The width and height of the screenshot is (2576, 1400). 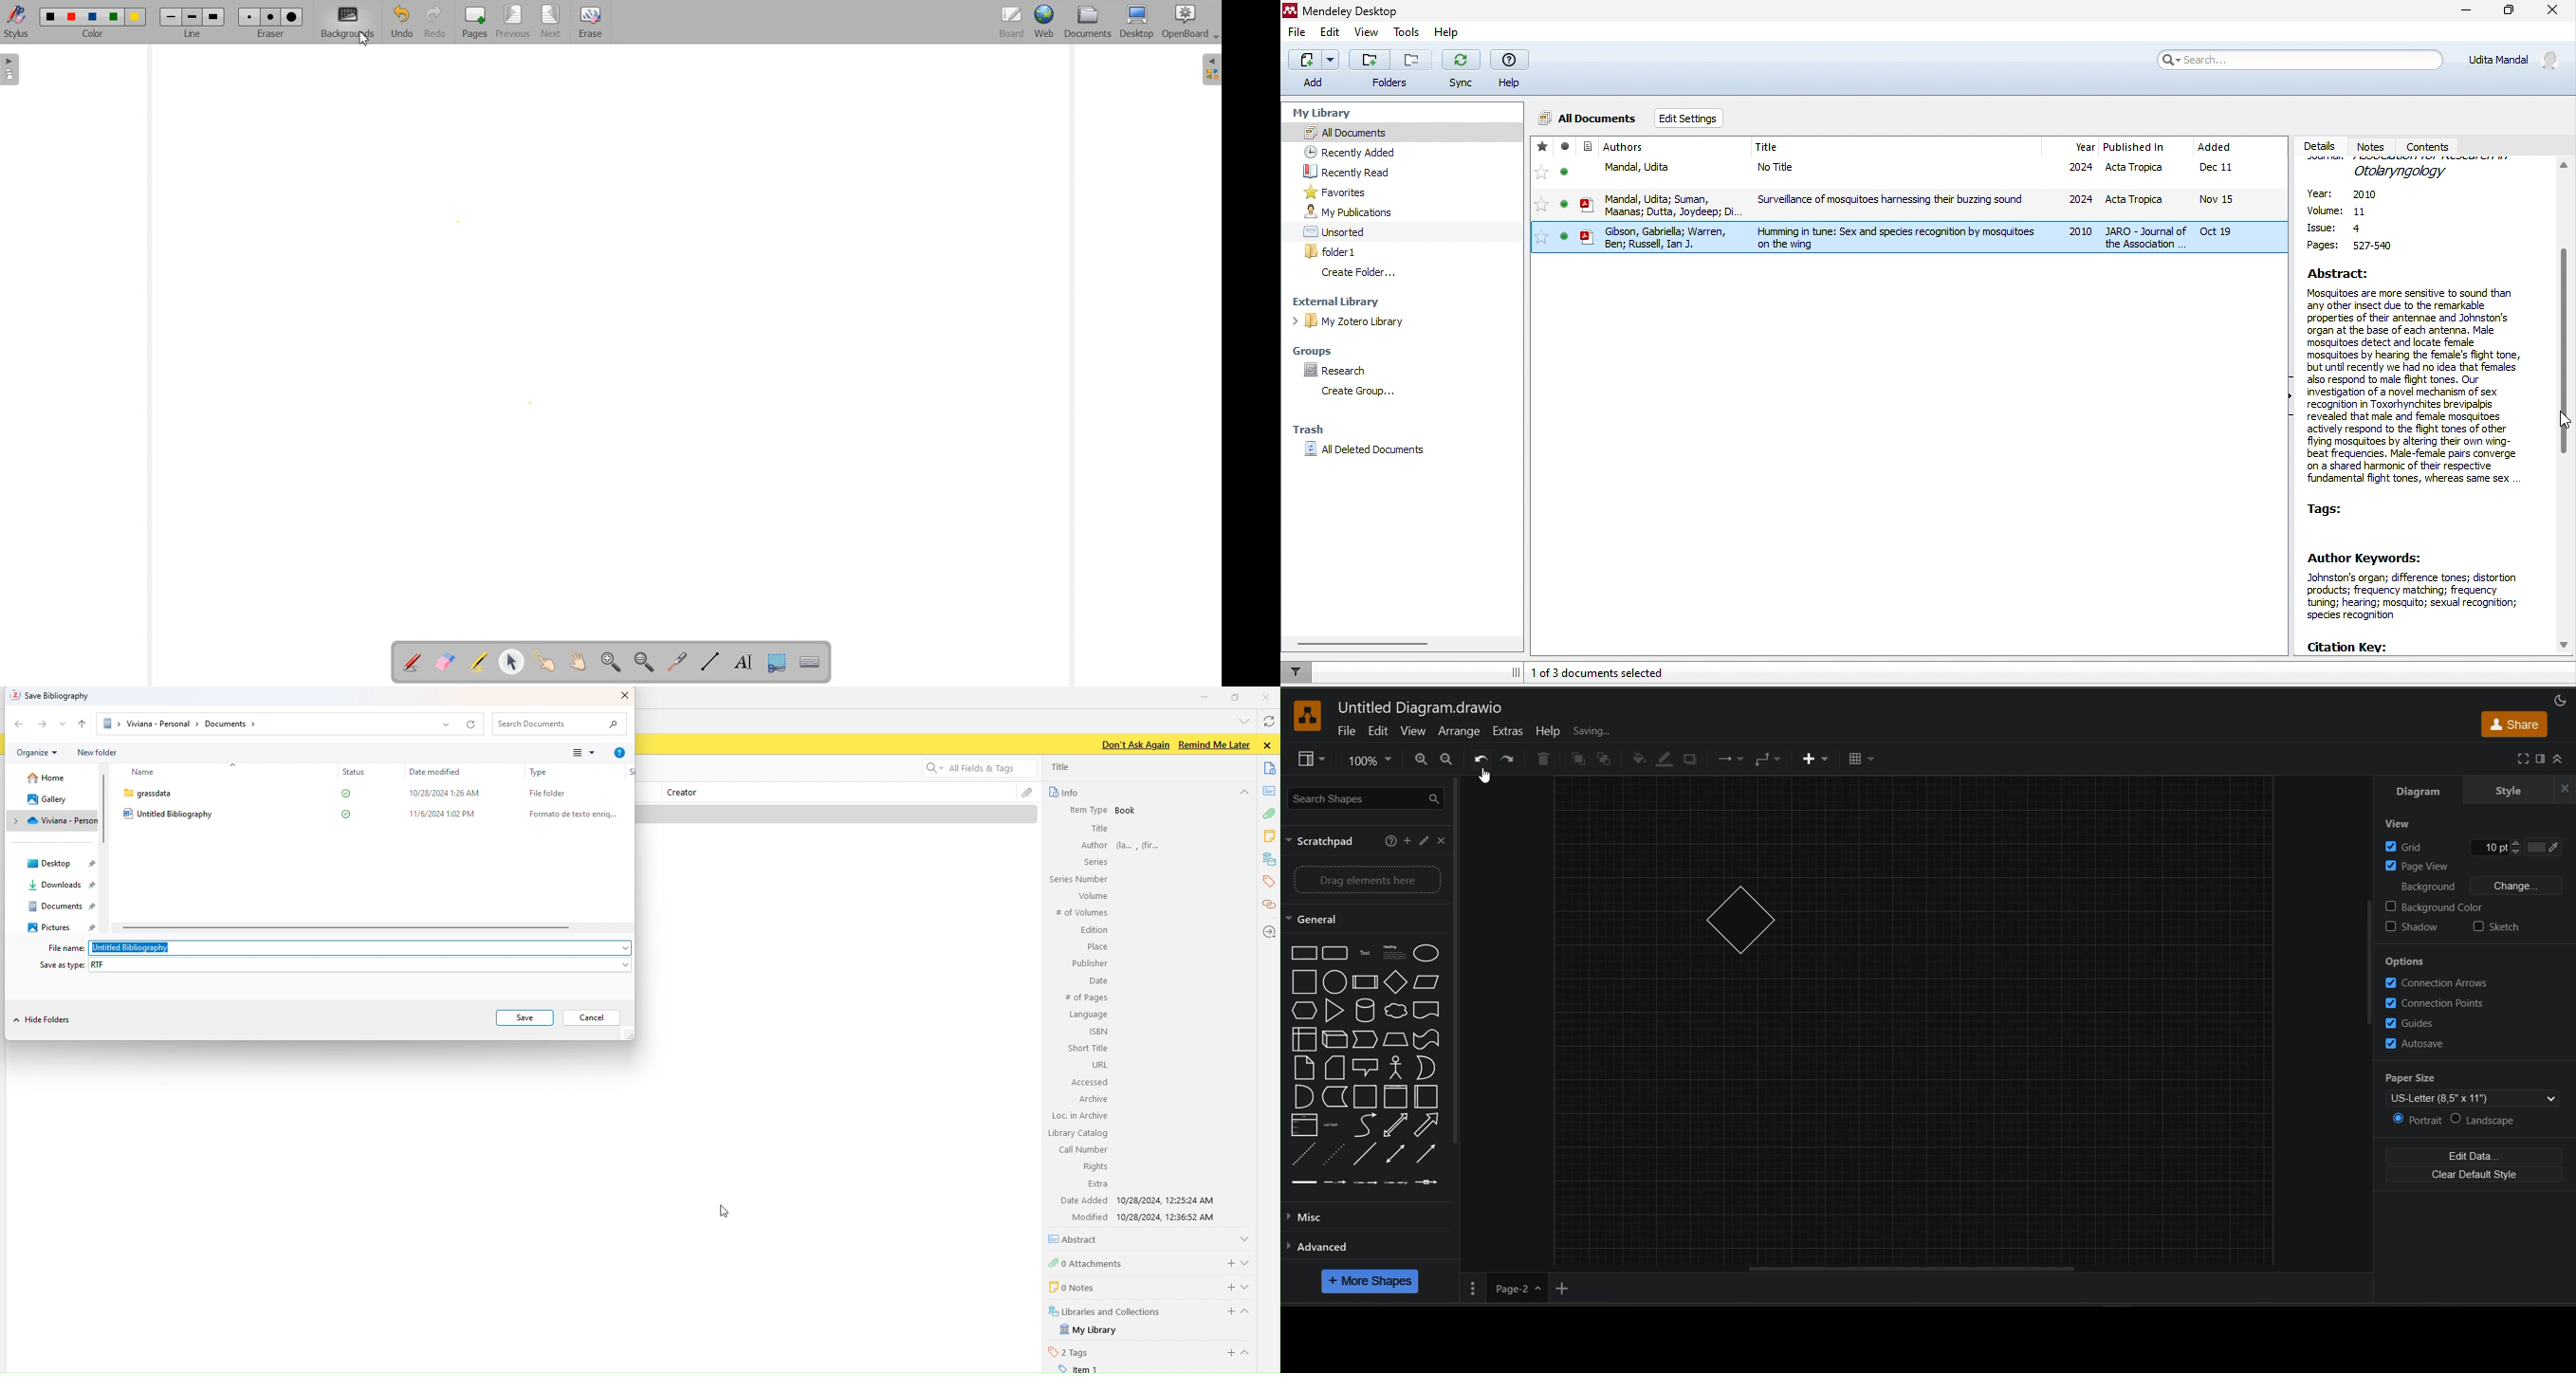 What do you see at coordinates (473, 22) in the screenshot?
I see `Pages` at bounding box center [473, 22].